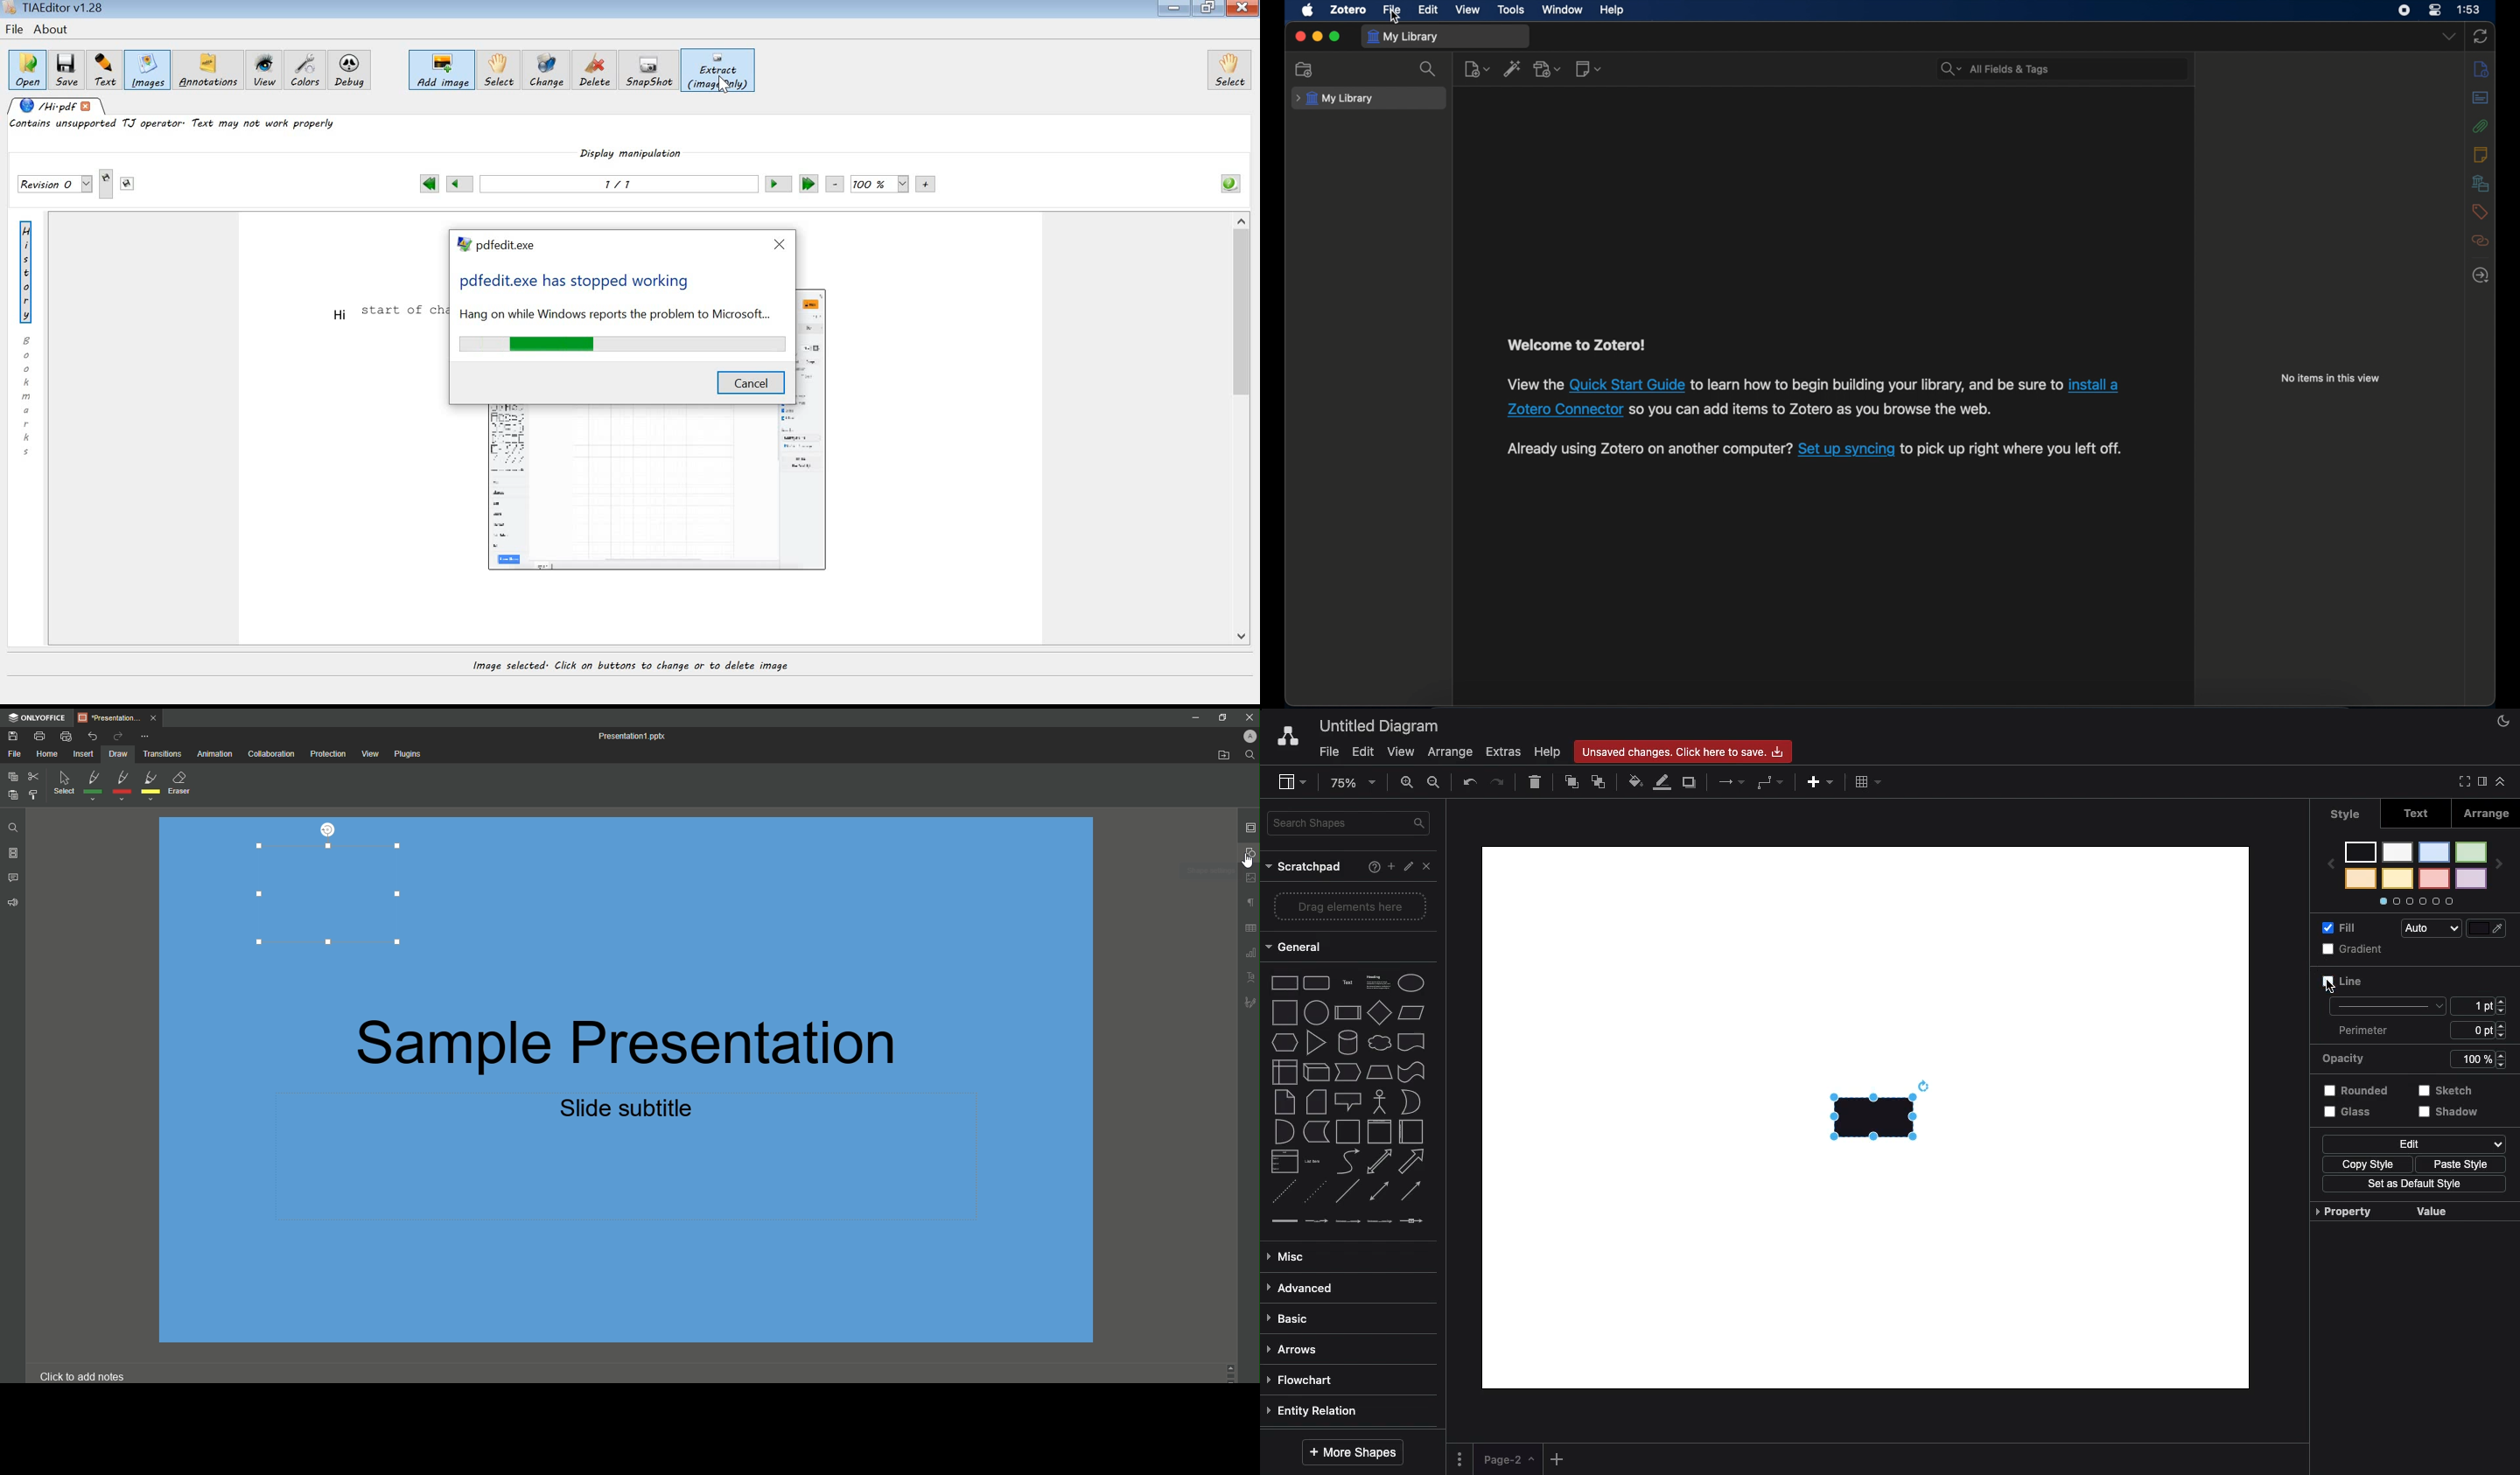 The height and width of the screenshot is (1484, 2520). I want to click on Comments, so click(15, 877).